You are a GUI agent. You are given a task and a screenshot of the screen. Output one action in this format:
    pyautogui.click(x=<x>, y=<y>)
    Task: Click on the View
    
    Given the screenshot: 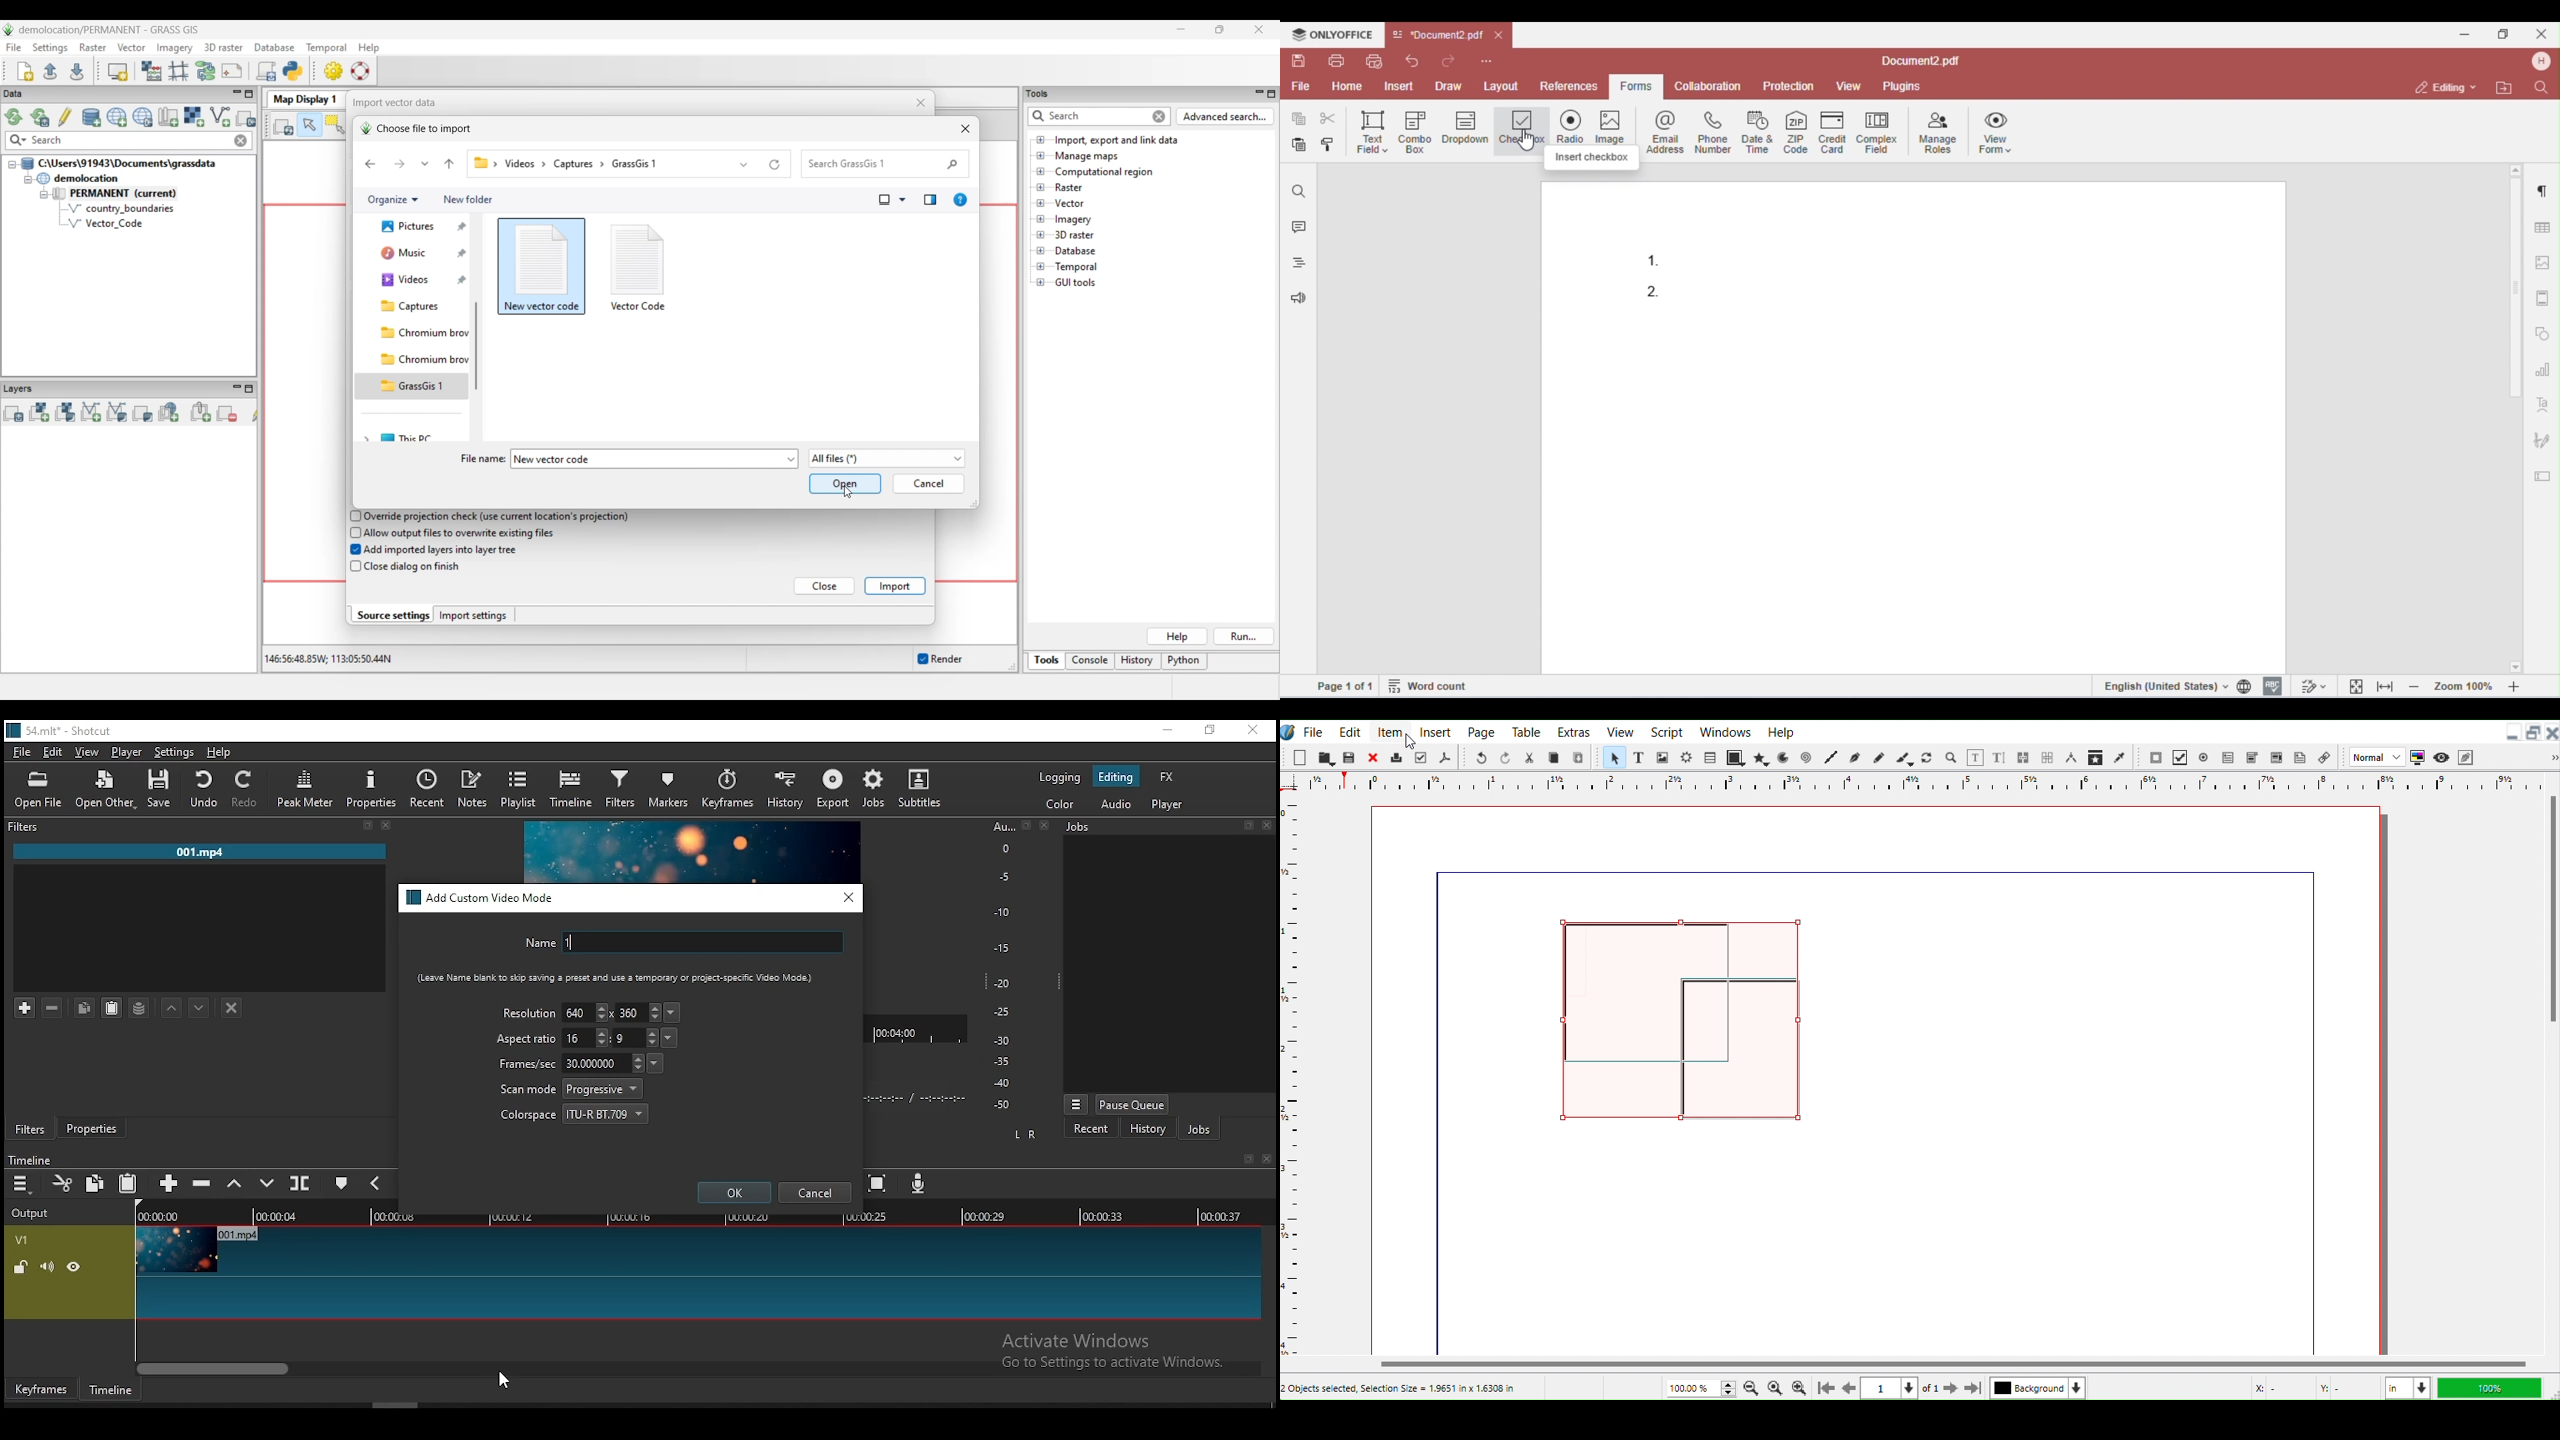 What is the action you would take?
    pyautogui.click(x=1619, y=731)
    